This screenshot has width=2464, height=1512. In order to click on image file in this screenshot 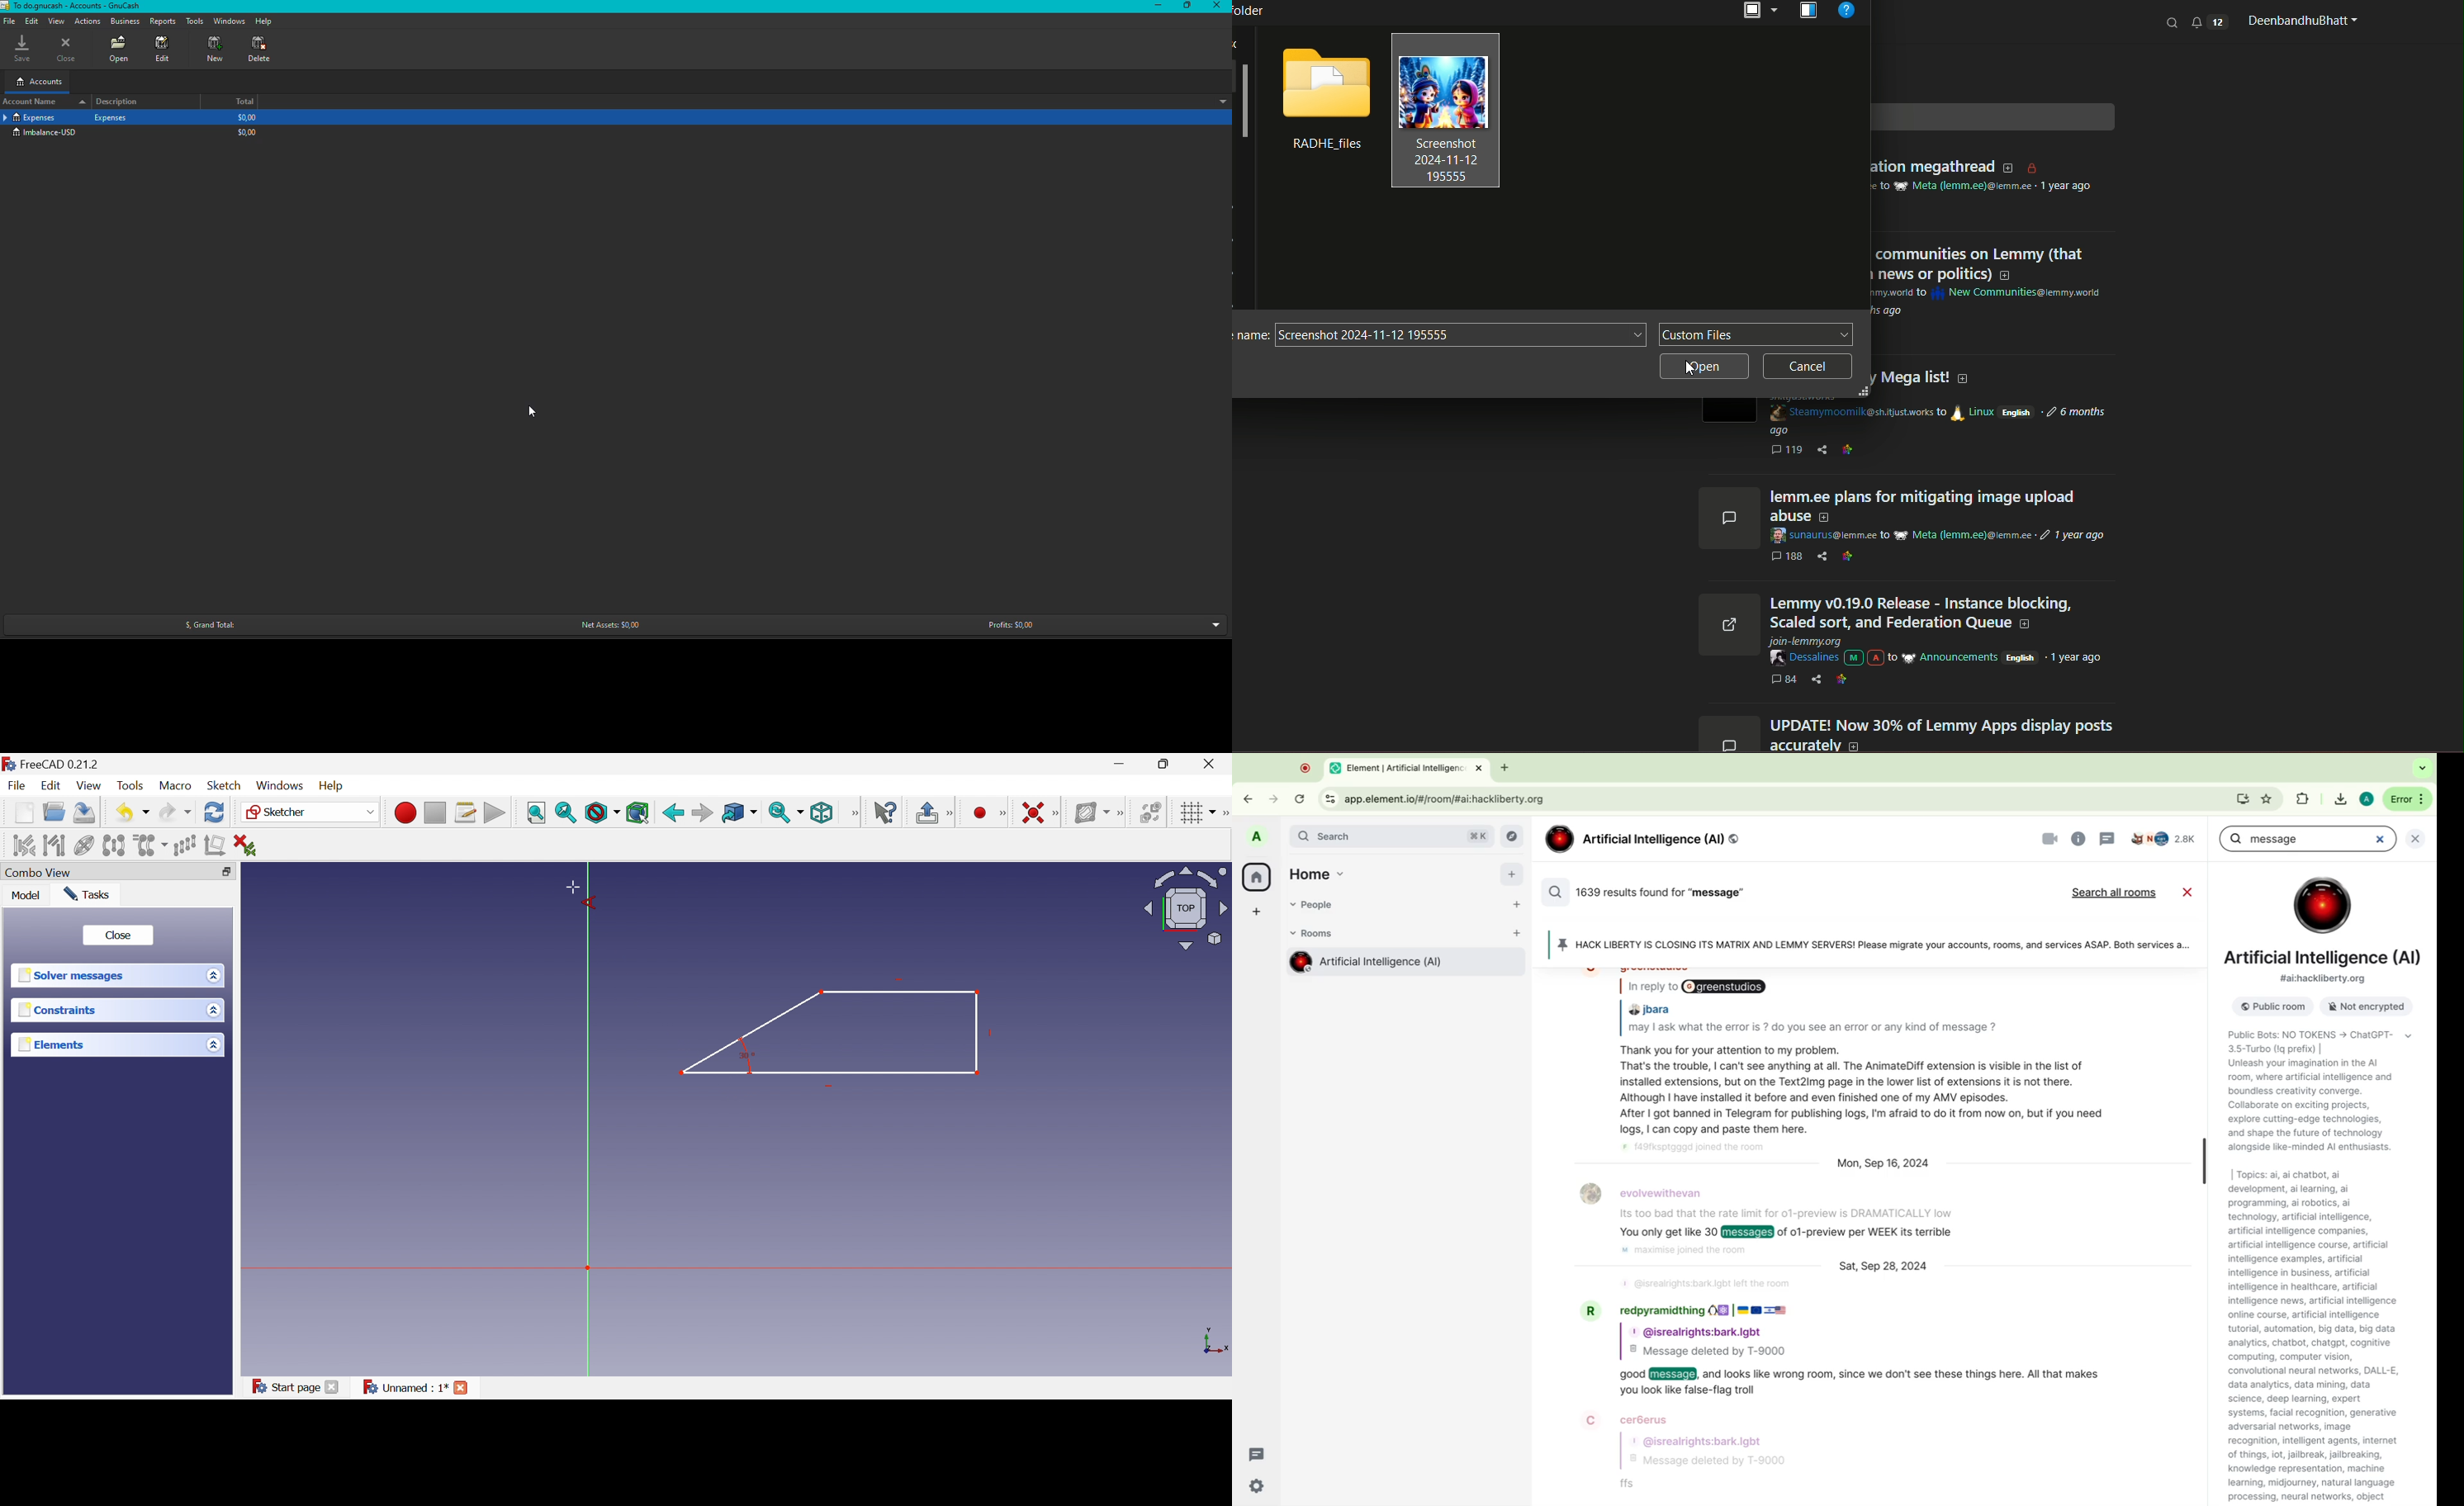, I will do `click(1446, 111)`.